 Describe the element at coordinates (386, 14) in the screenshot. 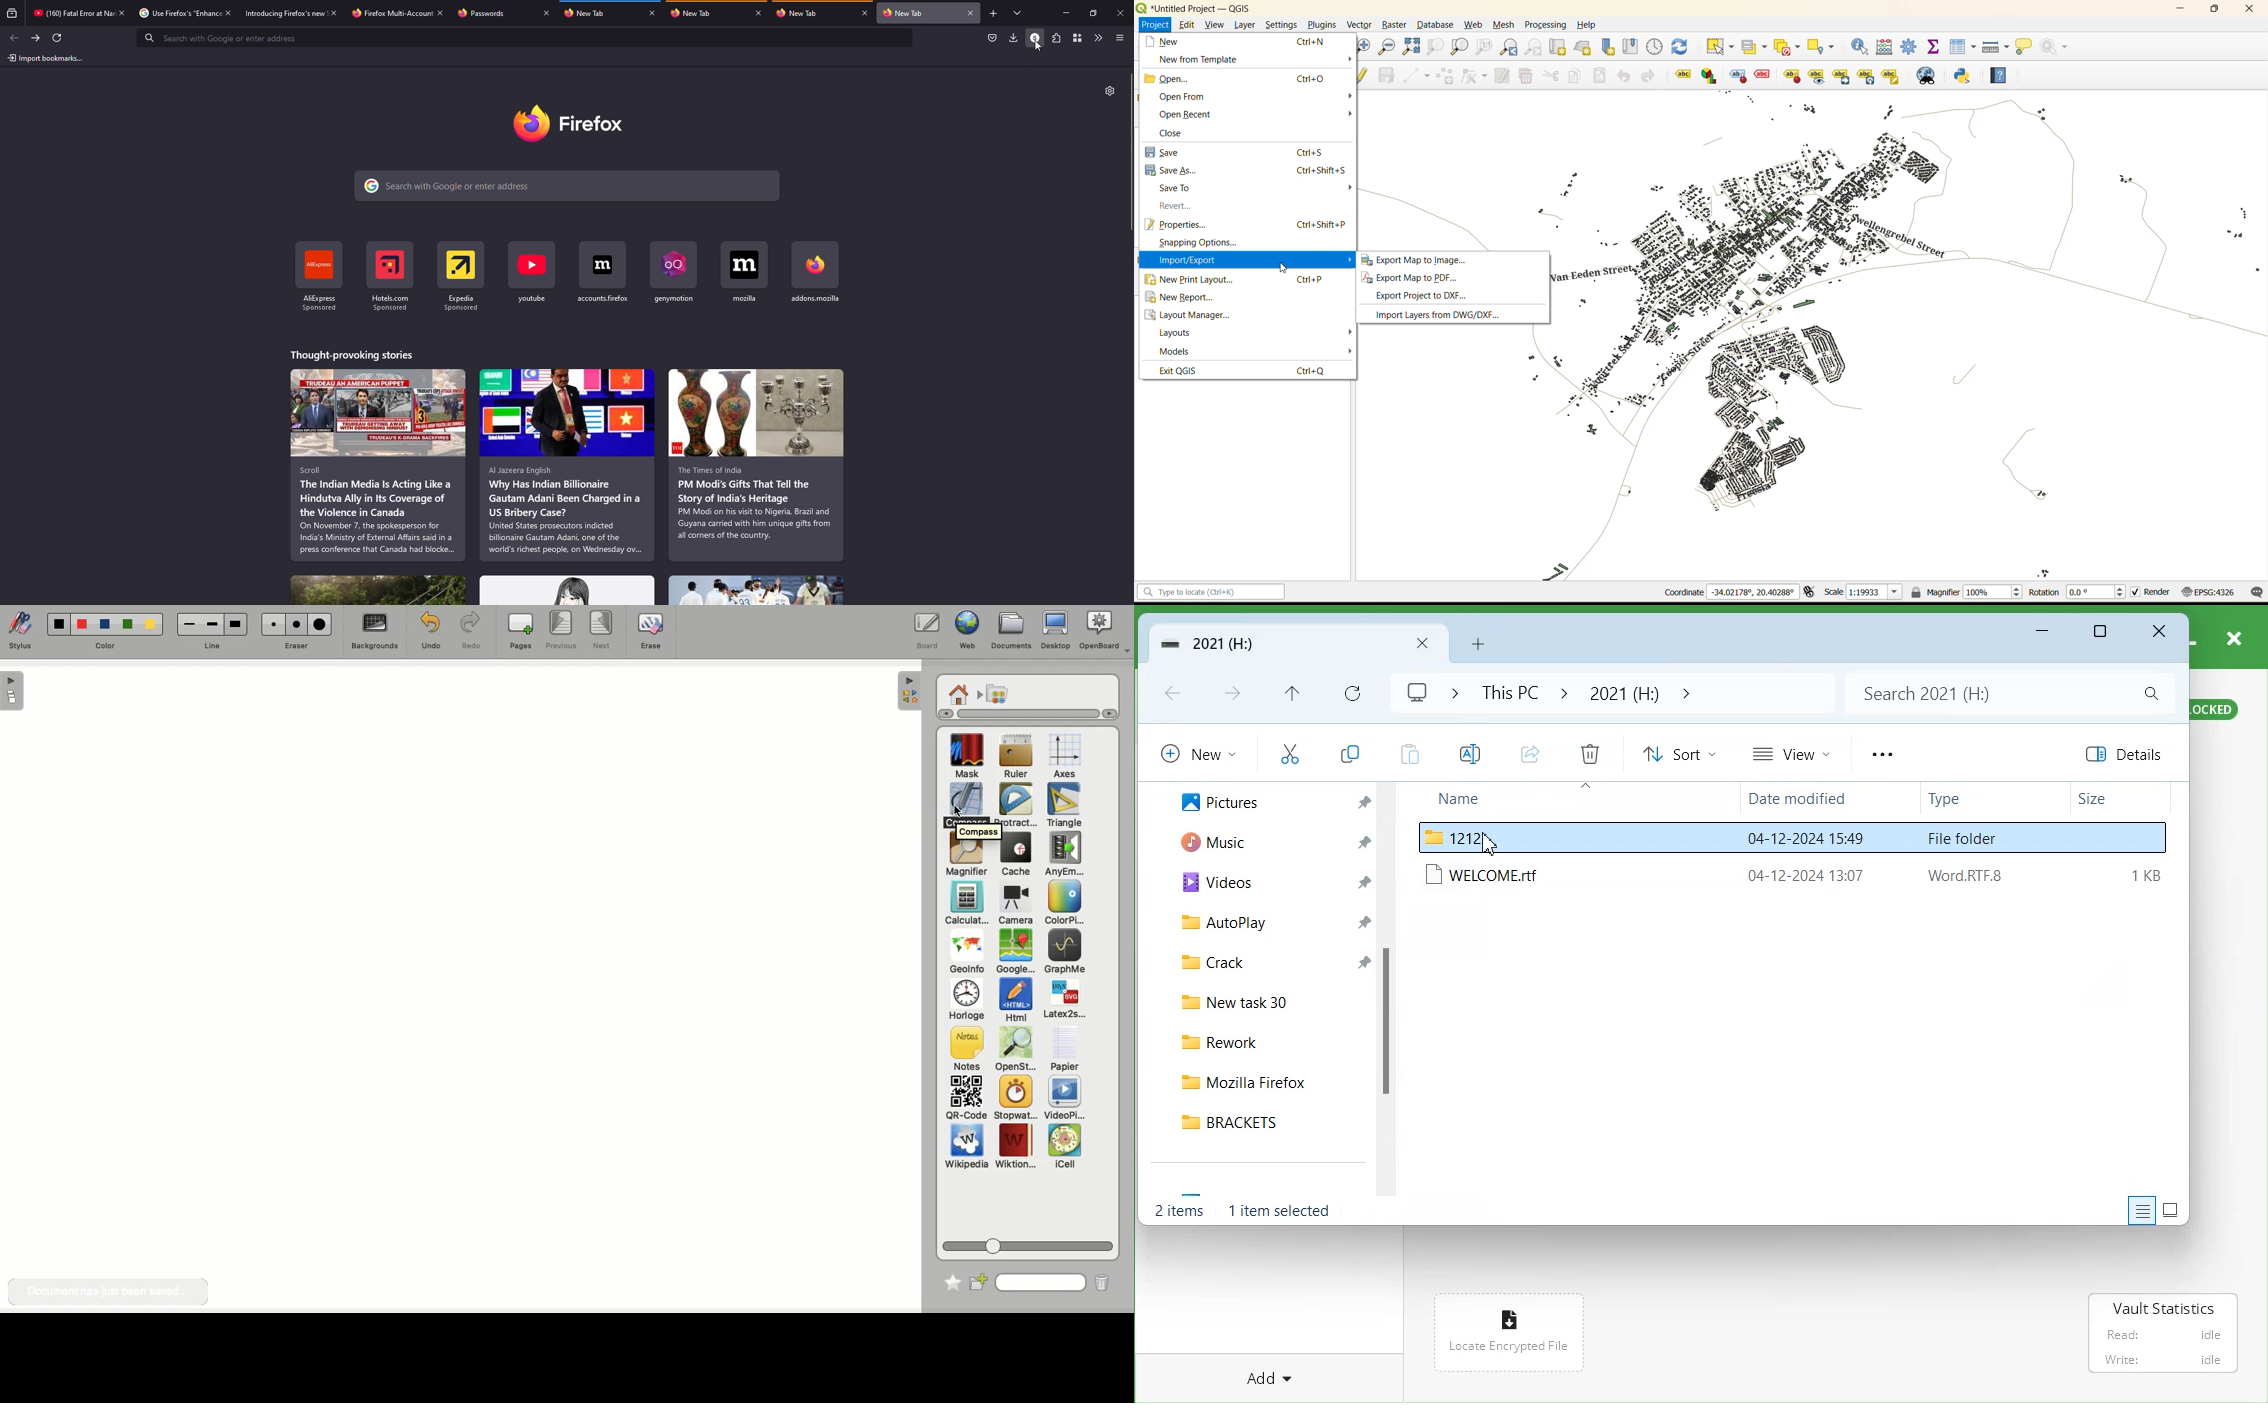

I see `tab` at that location.